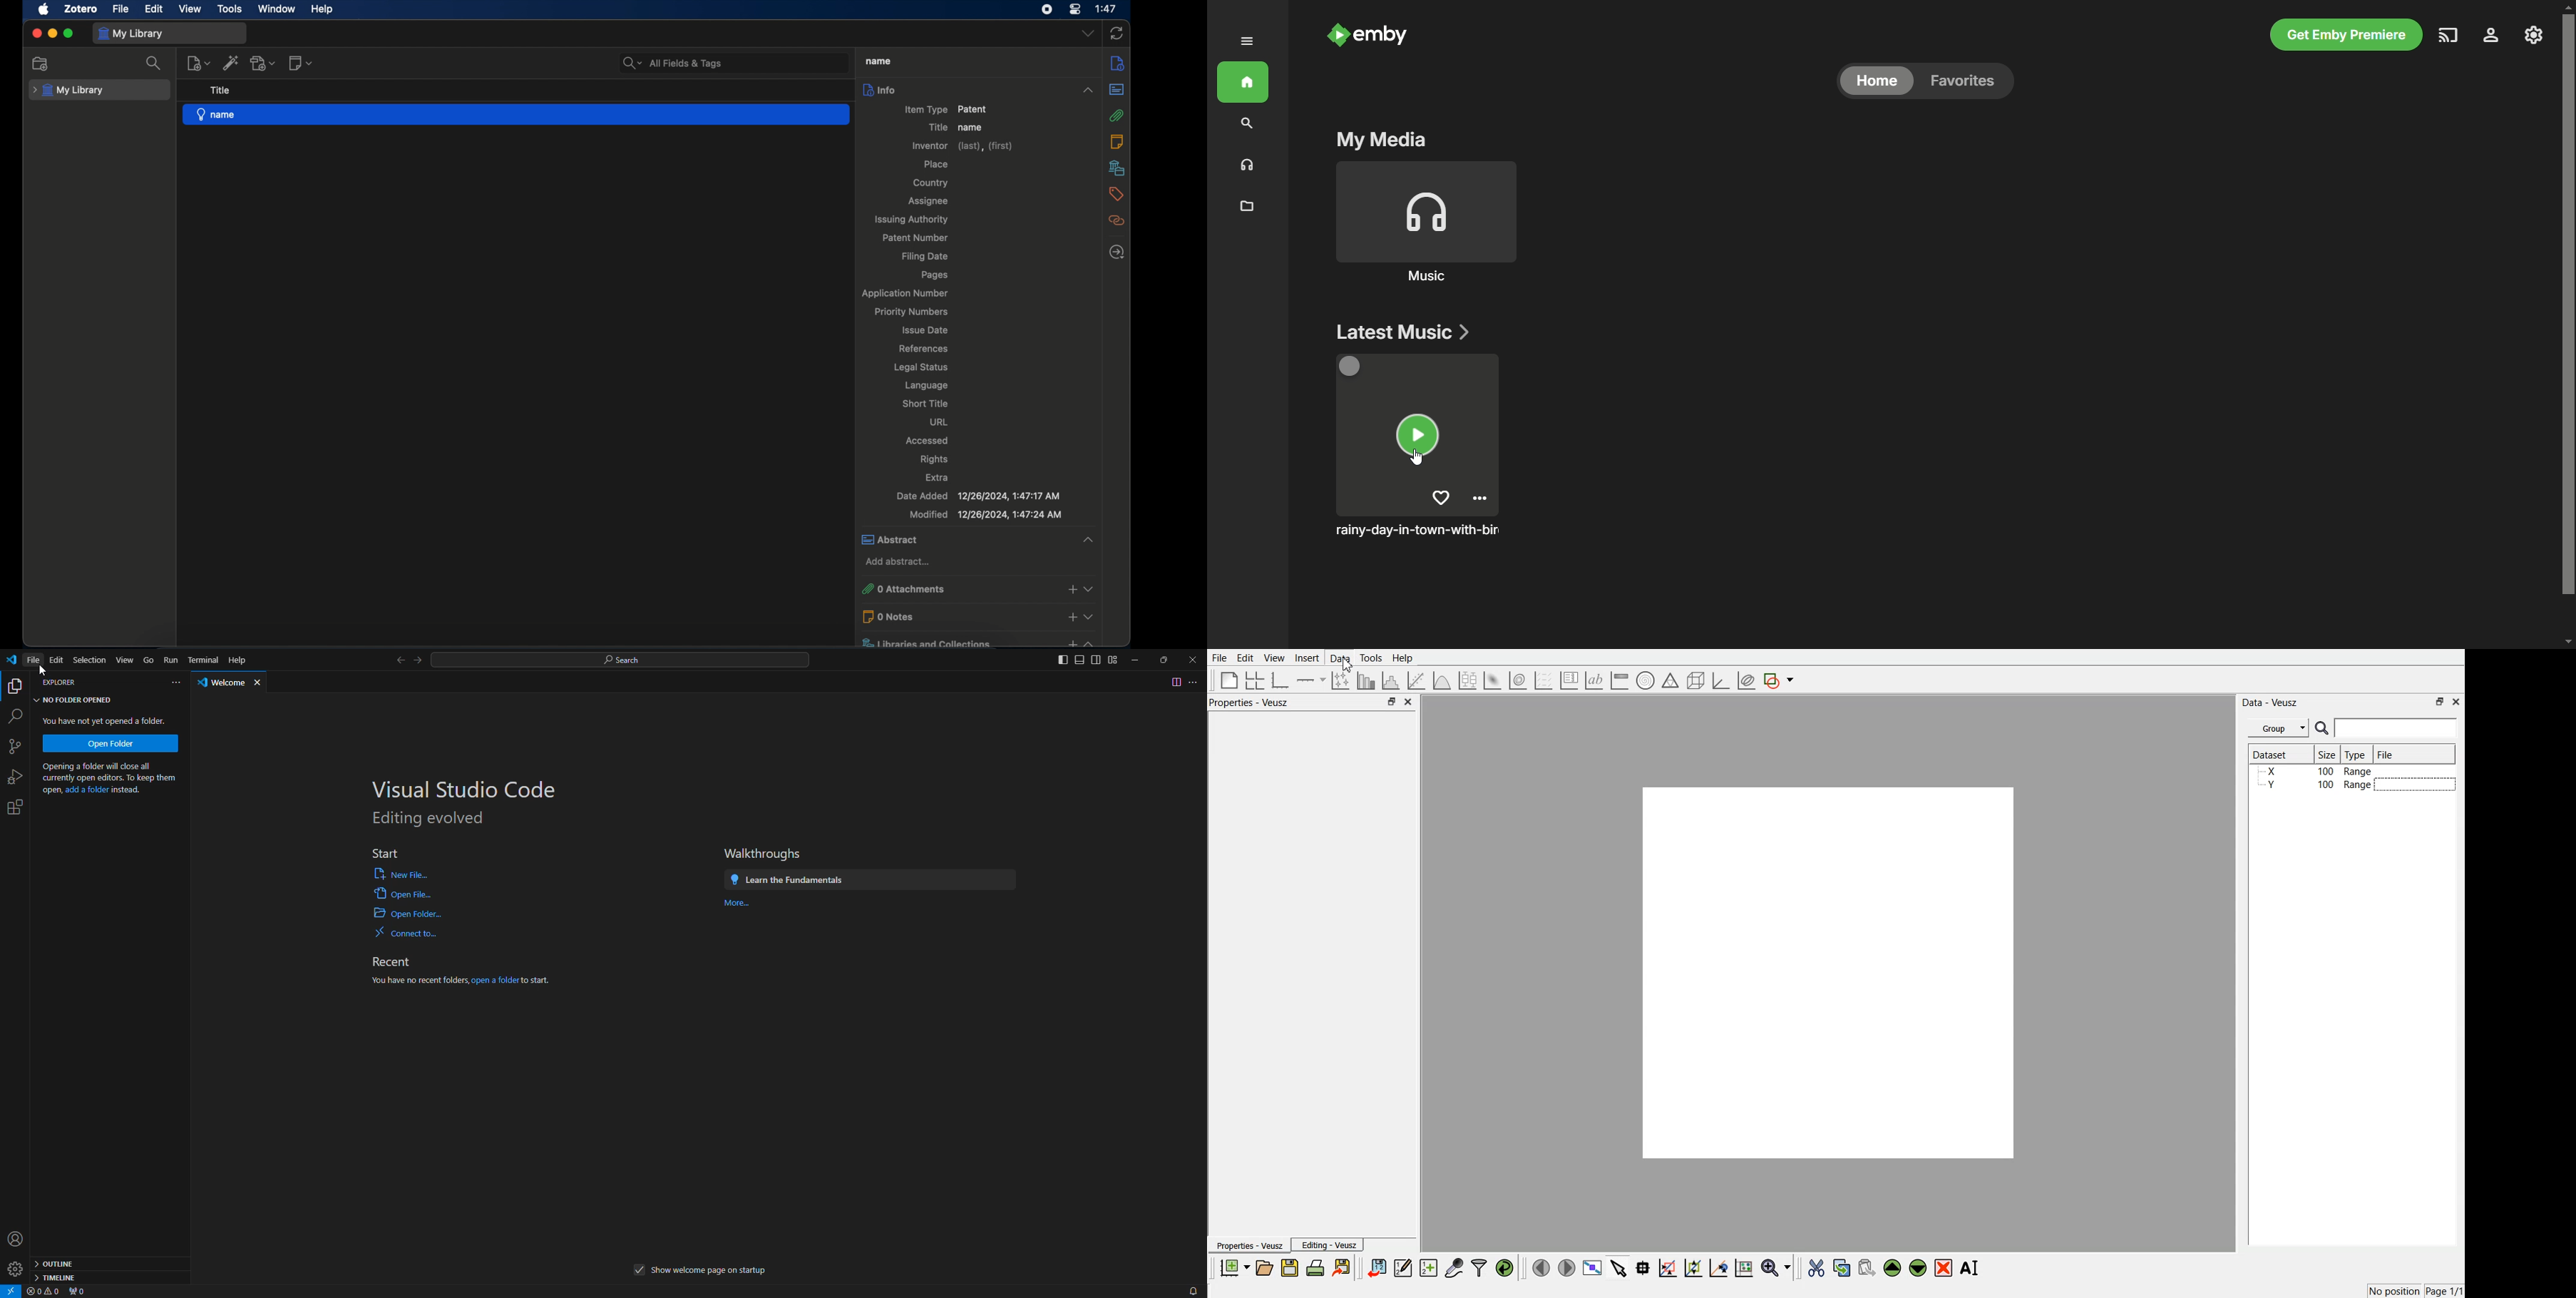  What do you see at coordinates (16, 717) in the screenshot?
I see `search` at bounding box center [16, 717].